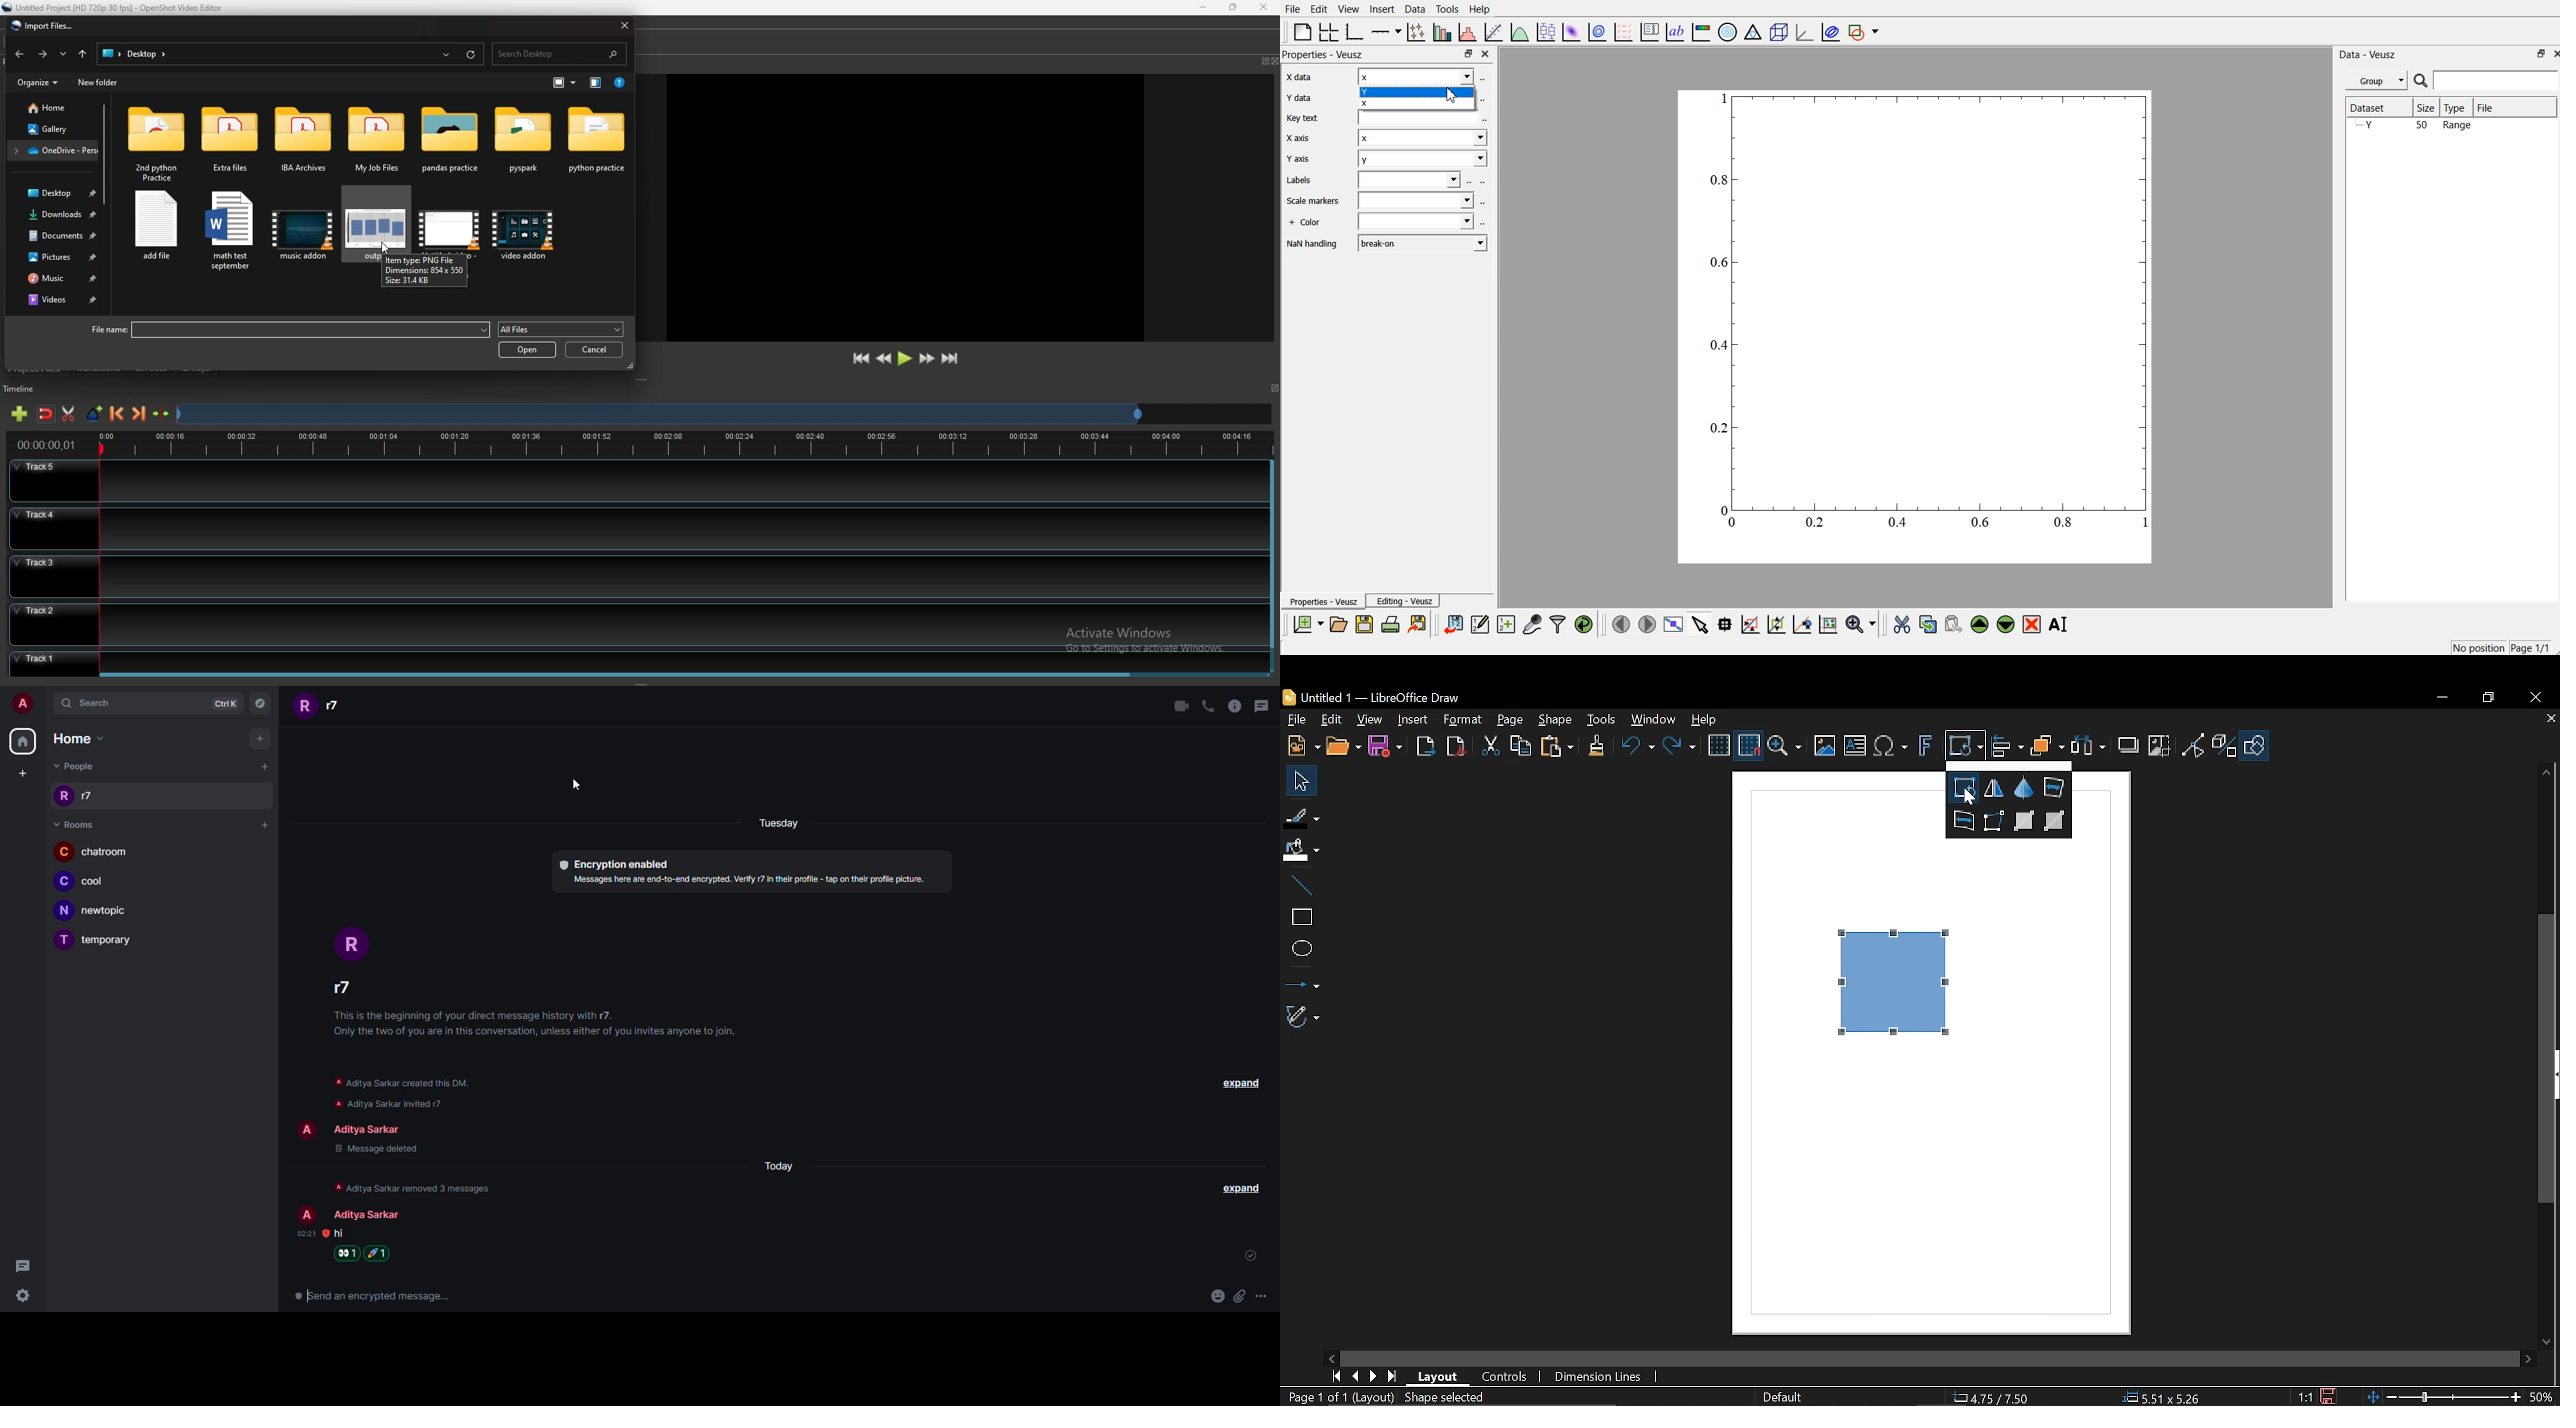 This screenshot has width=2576, height=1428. What do you see at coordinates (1309, 98) in the screenshot?
I see `¥ data` at bounding box center [1309, 98].